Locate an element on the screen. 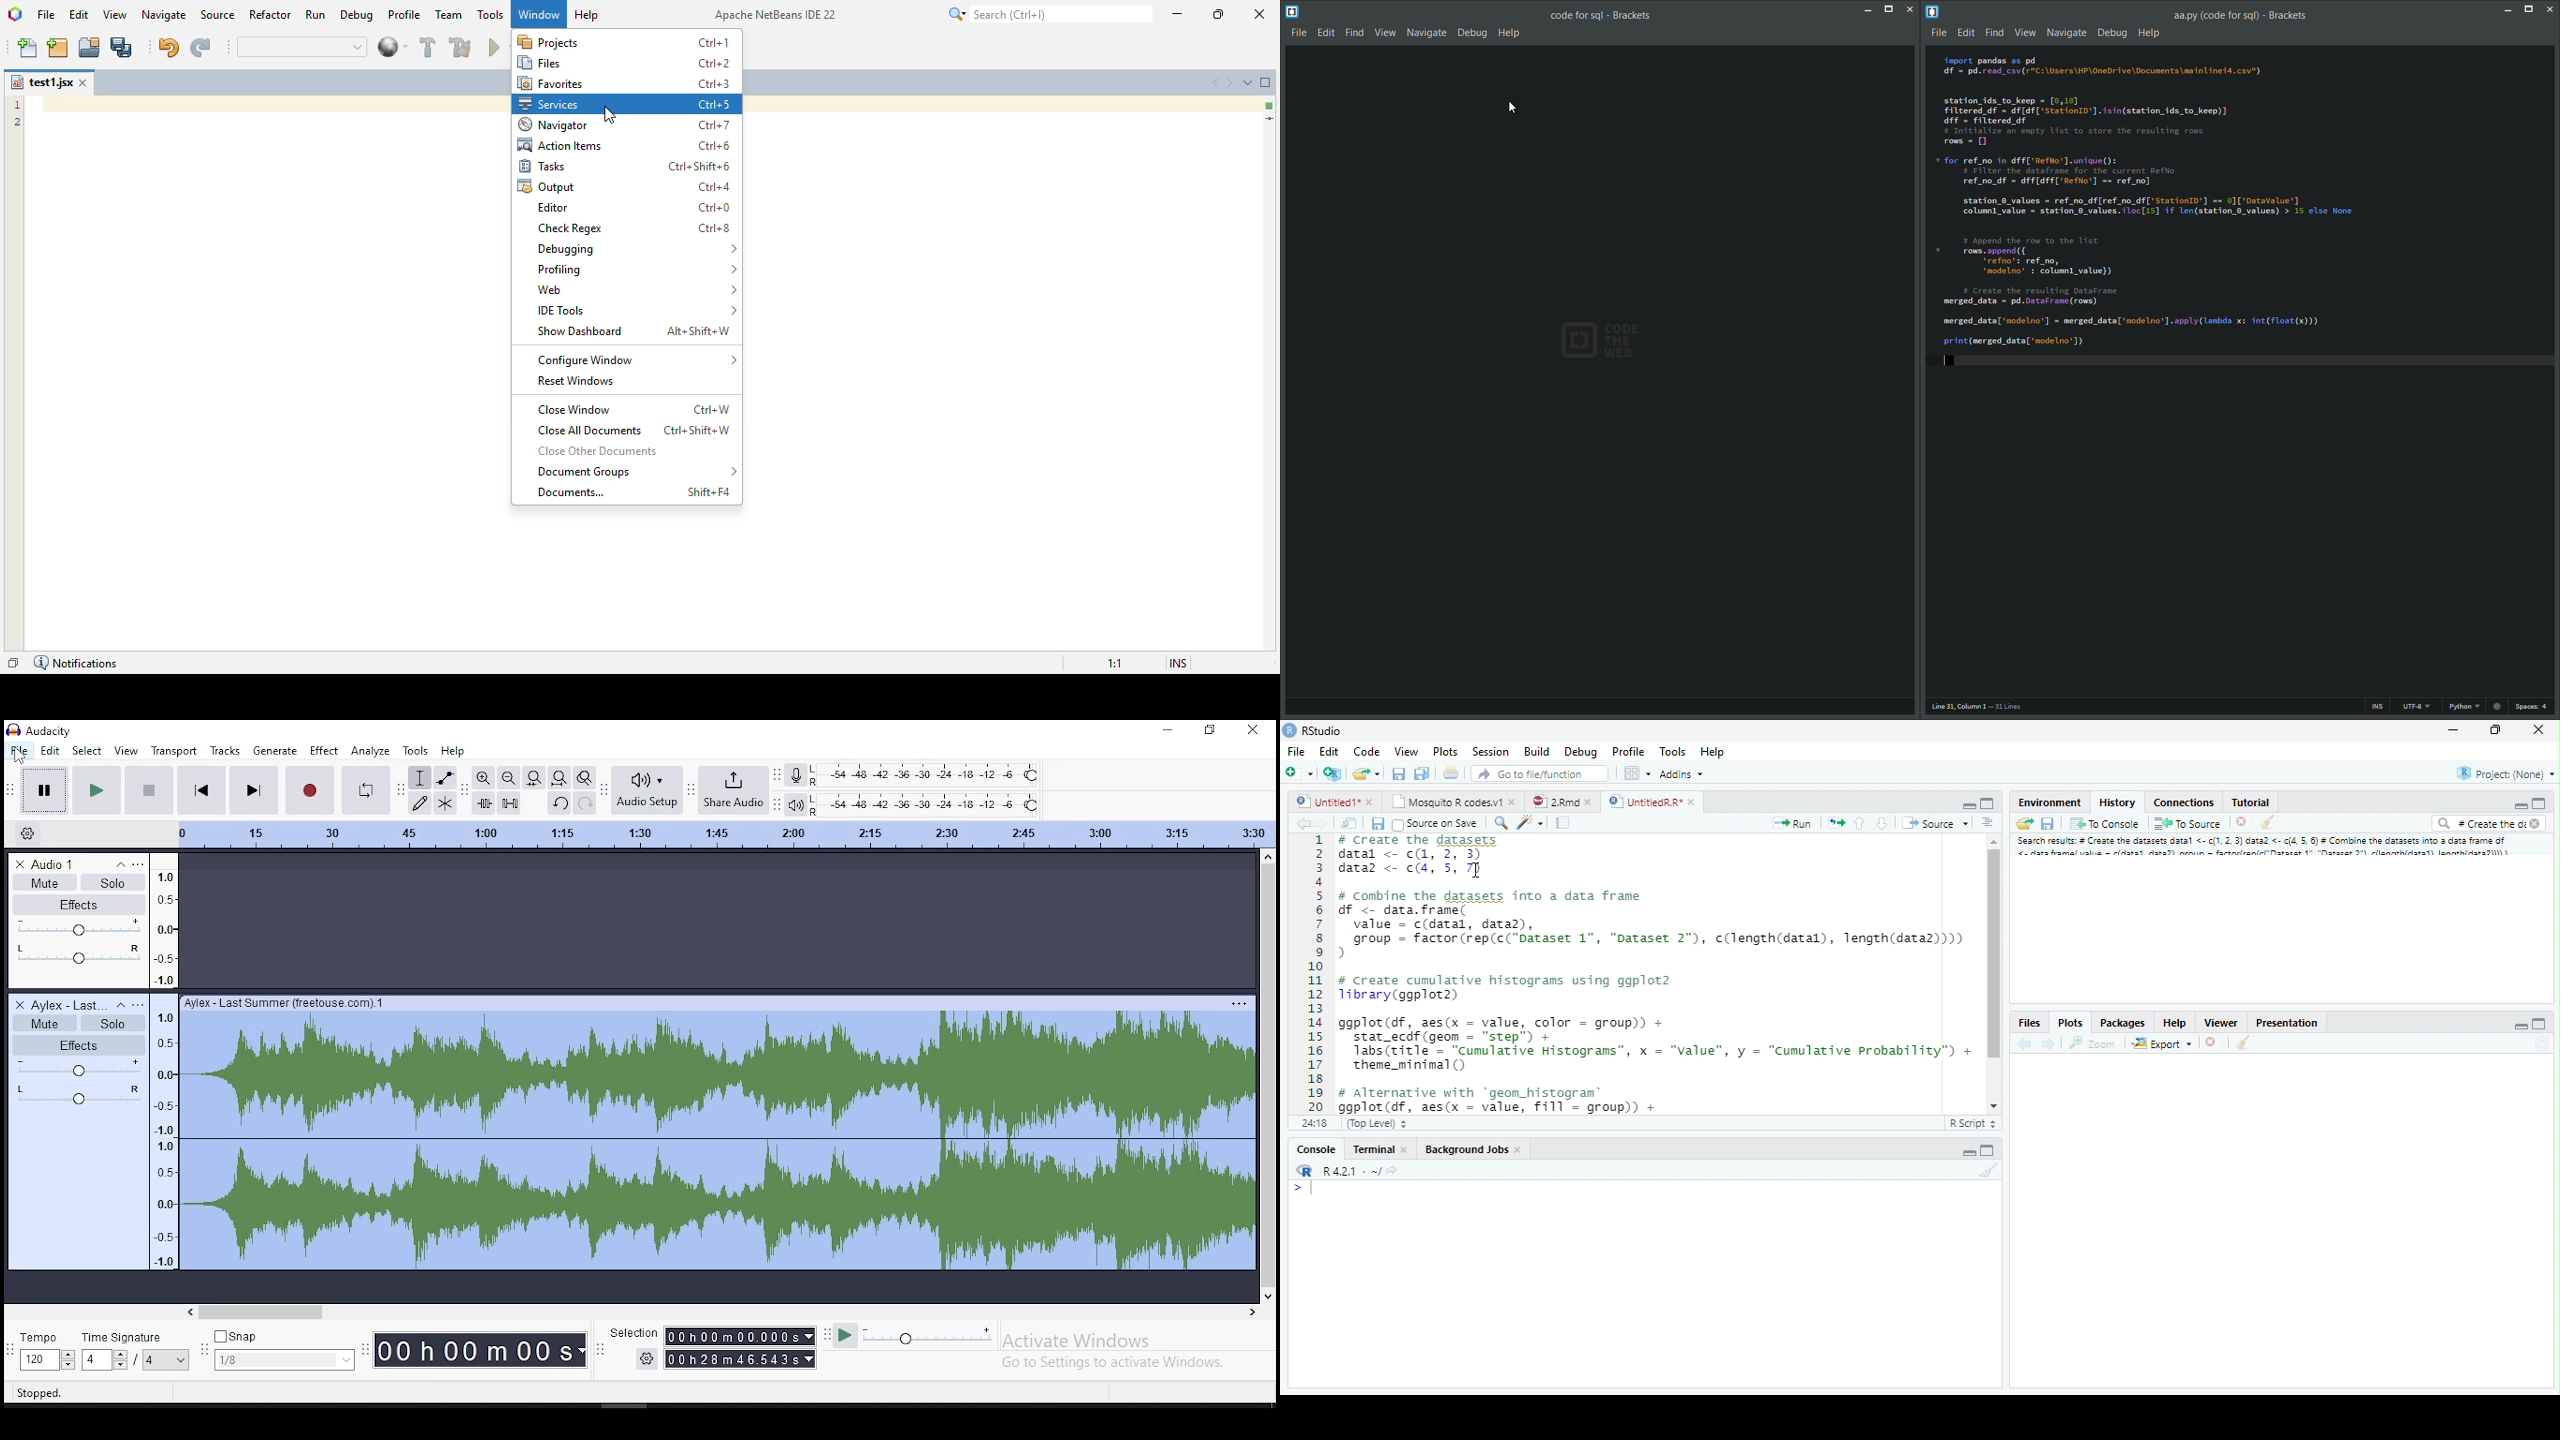 The width and height of the screenshot is (2576, 1456). Find is located at coordinates (1356, 31).